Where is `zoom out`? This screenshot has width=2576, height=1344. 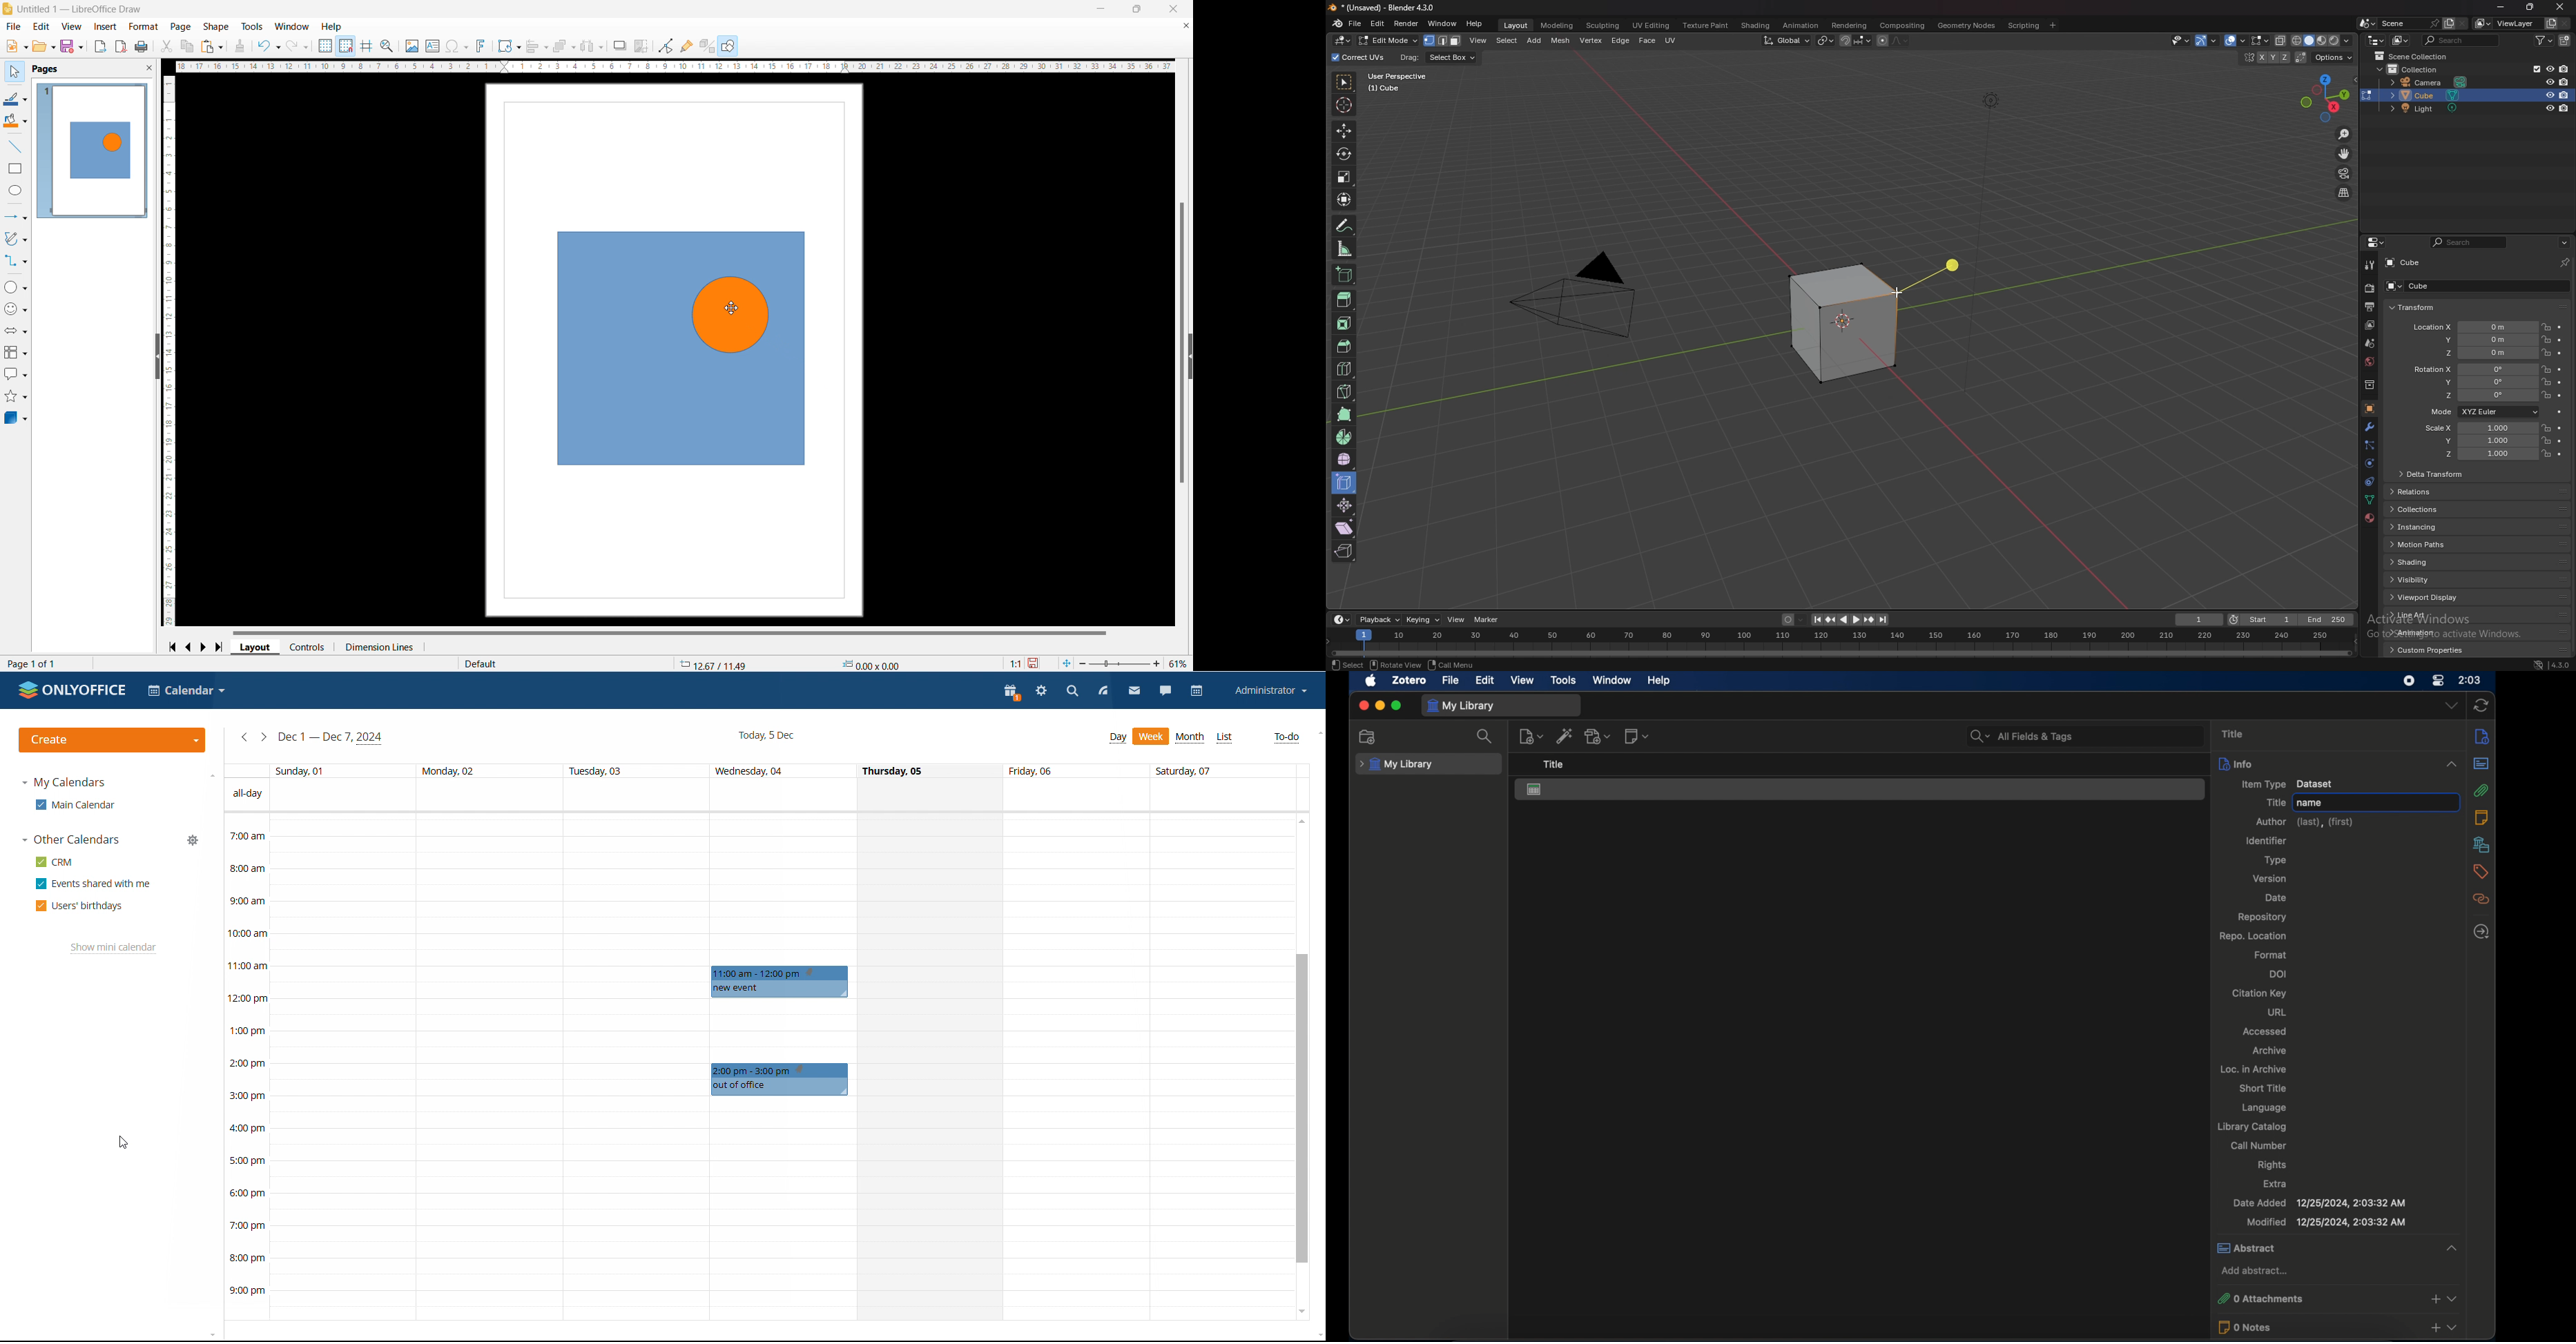 zoom out is located at coordinates (1083, 663).